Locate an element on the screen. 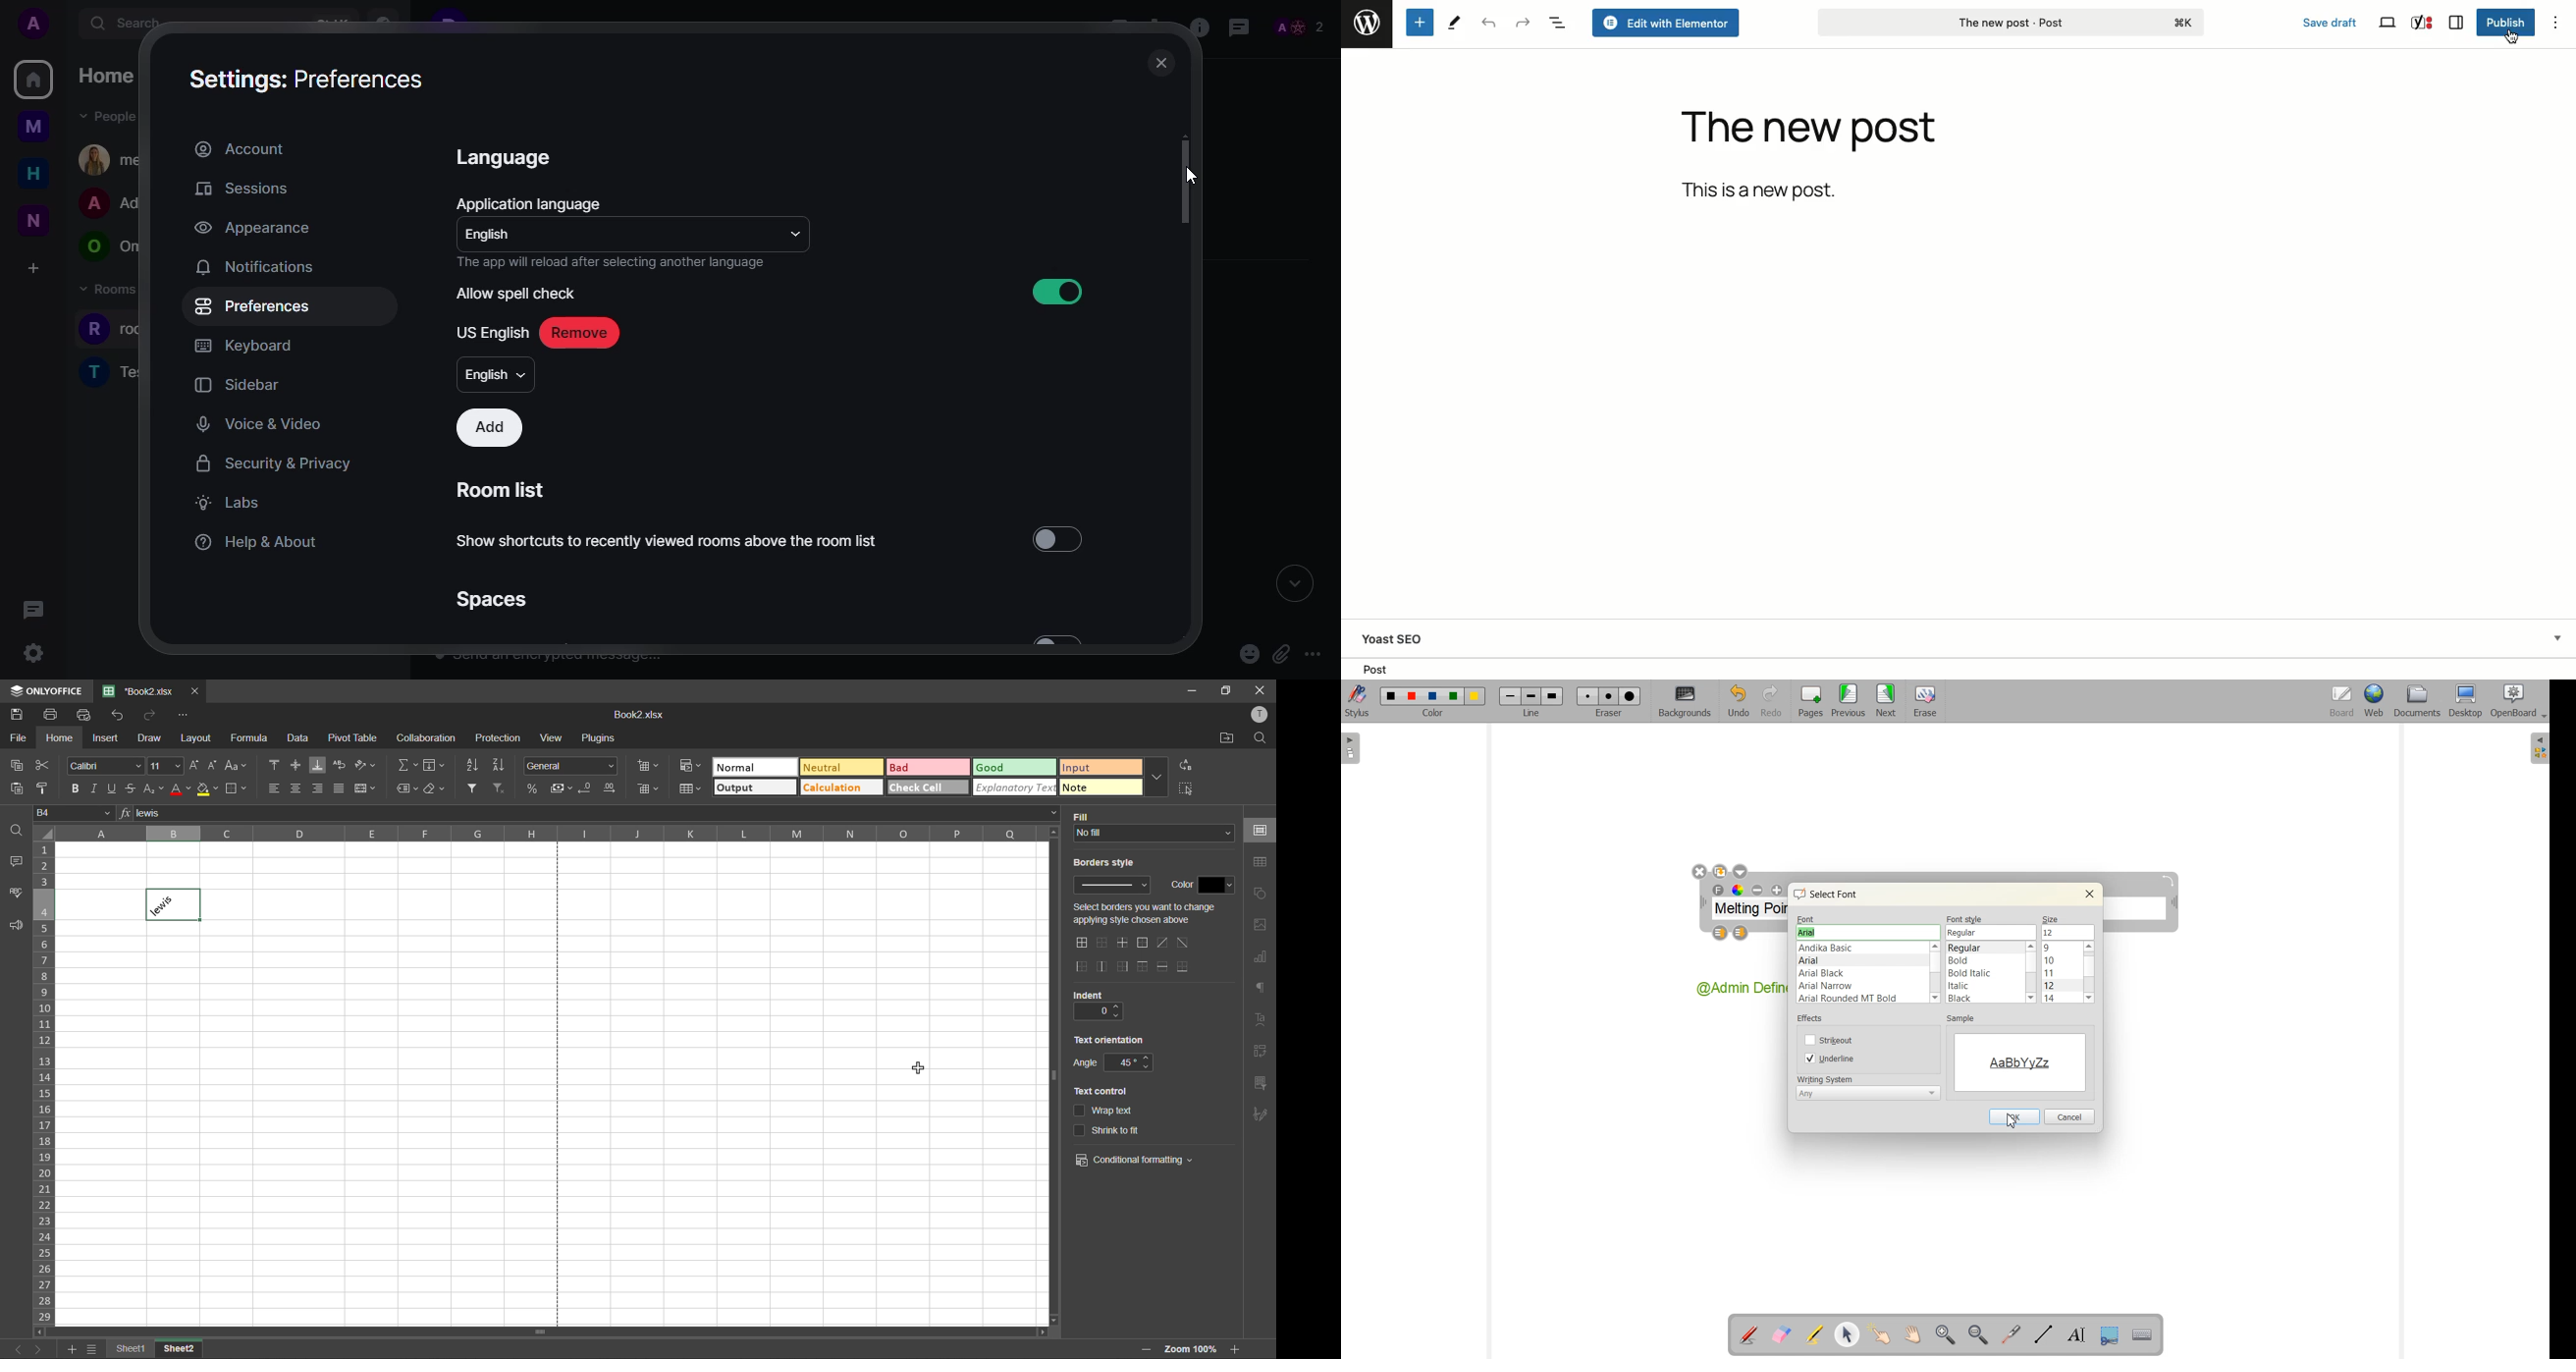 This screenshot has height=1372, width=2576. comments is located at coordinates (19, 864).